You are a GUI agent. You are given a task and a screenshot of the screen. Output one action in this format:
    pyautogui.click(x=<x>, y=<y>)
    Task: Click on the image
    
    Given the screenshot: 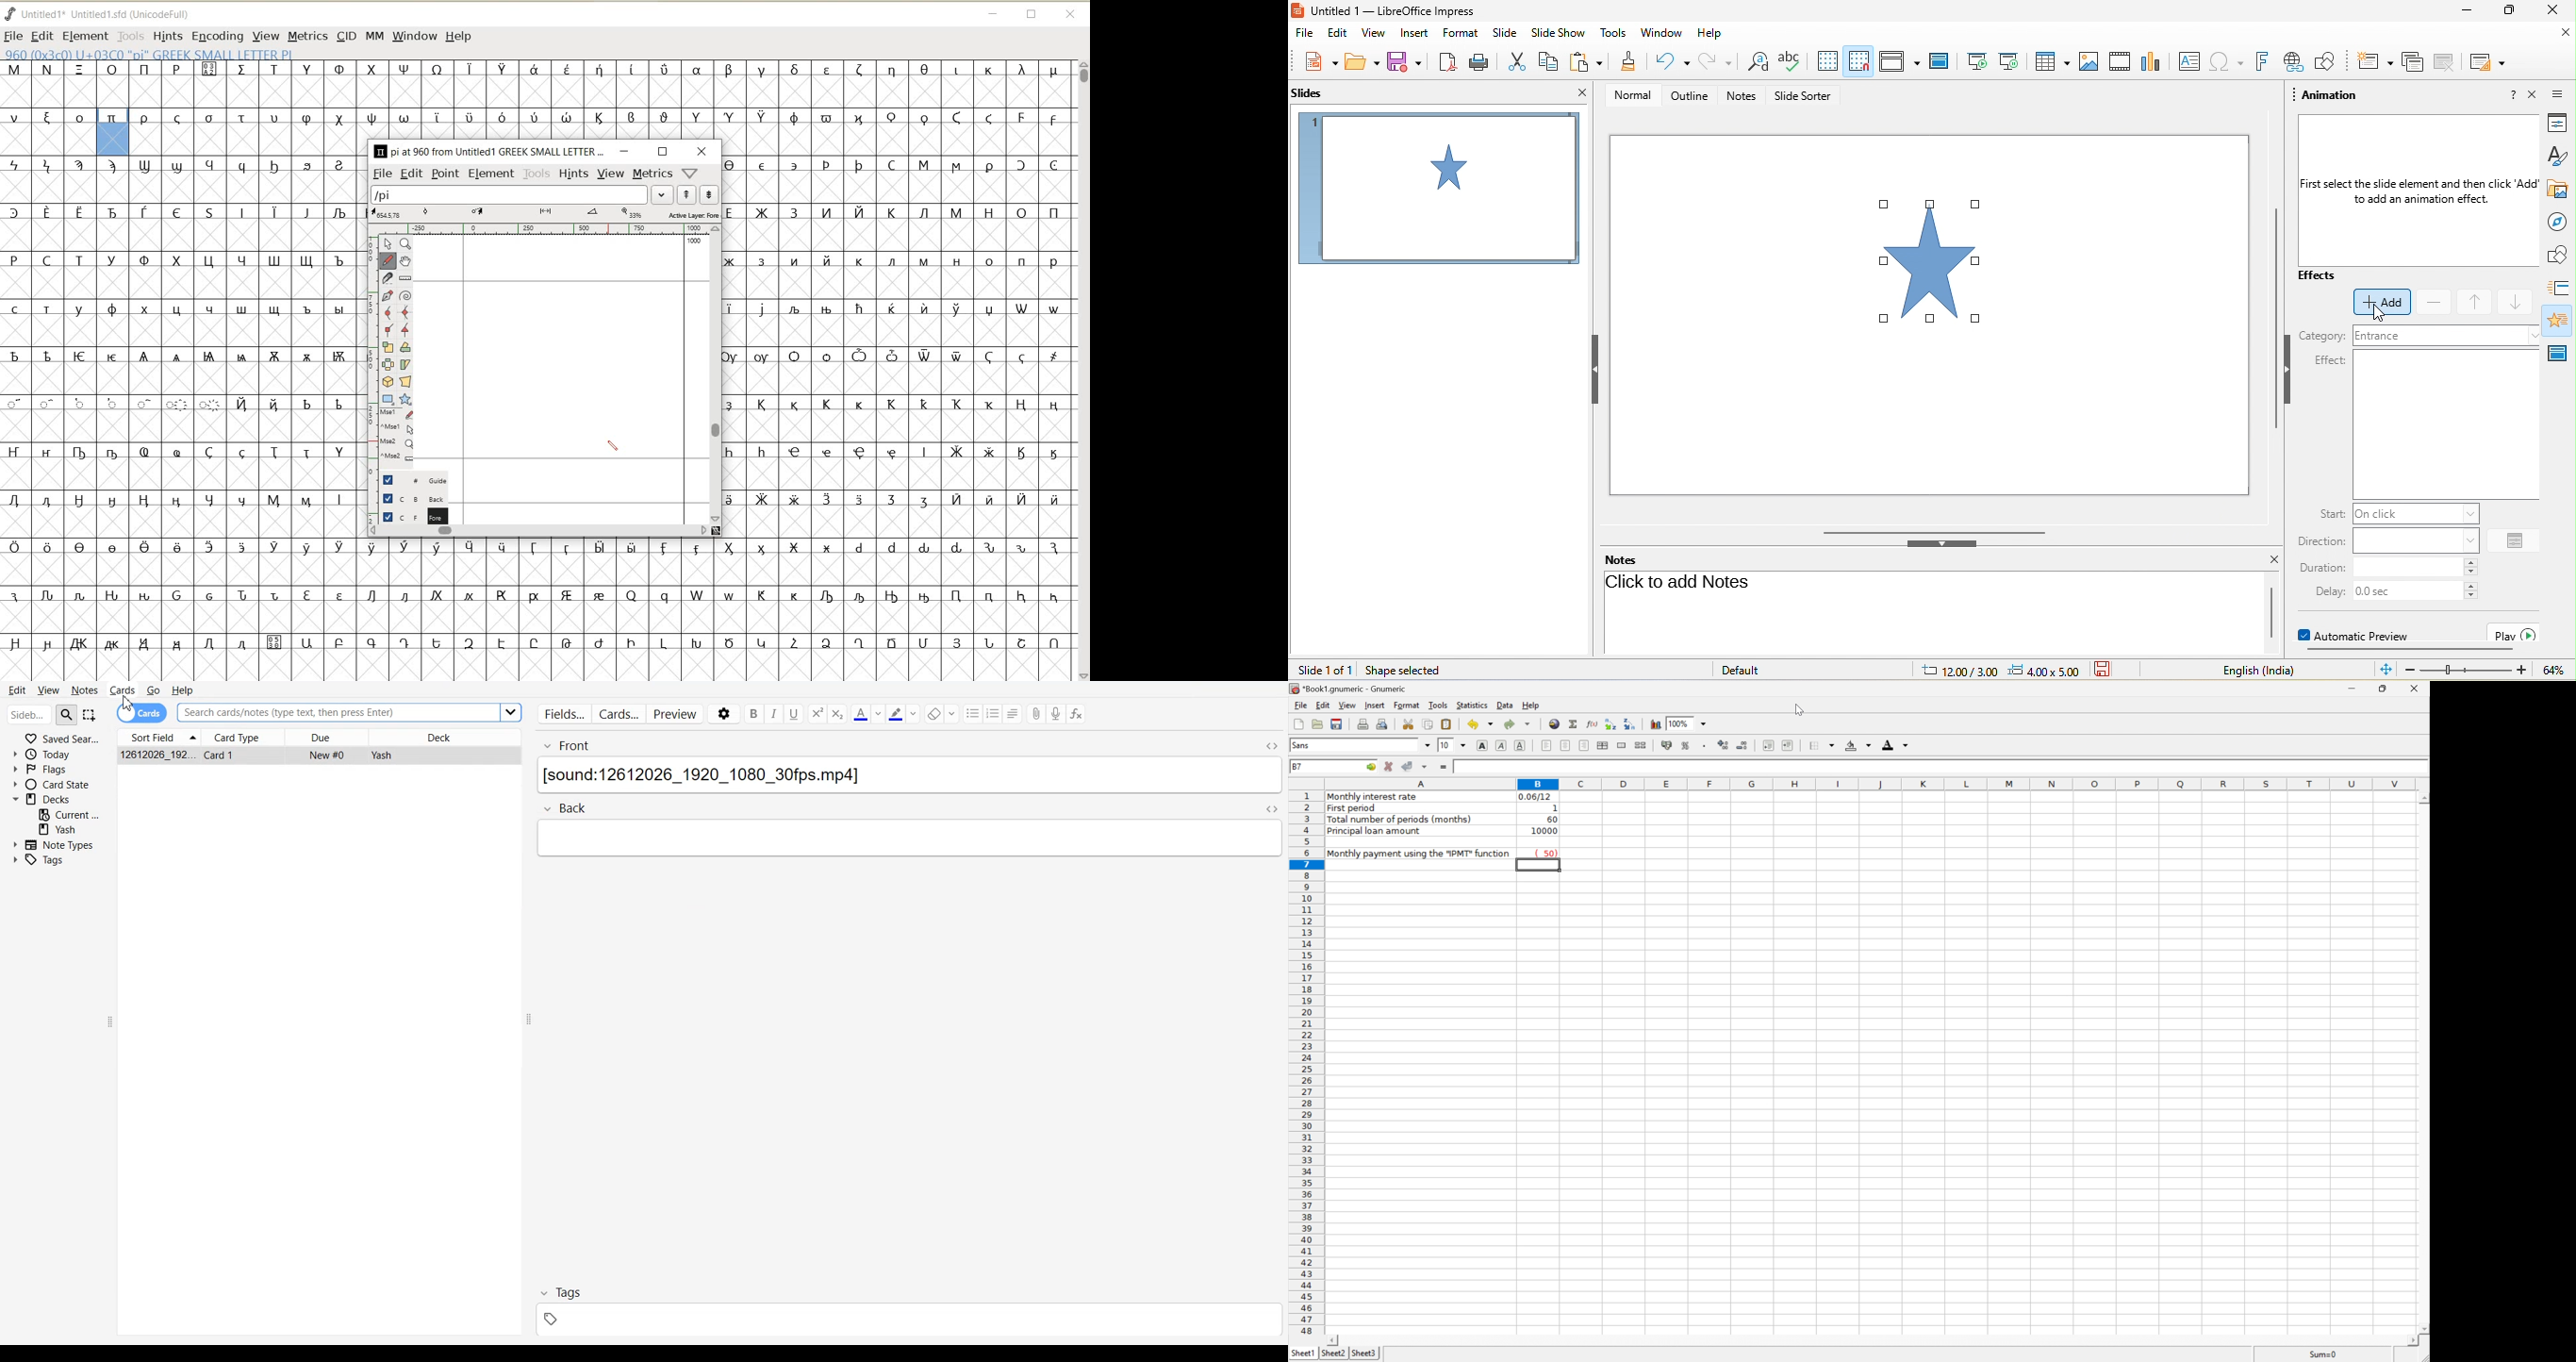 What is the action you would take?
    pyautogui.click(x=2087, y=61)
    